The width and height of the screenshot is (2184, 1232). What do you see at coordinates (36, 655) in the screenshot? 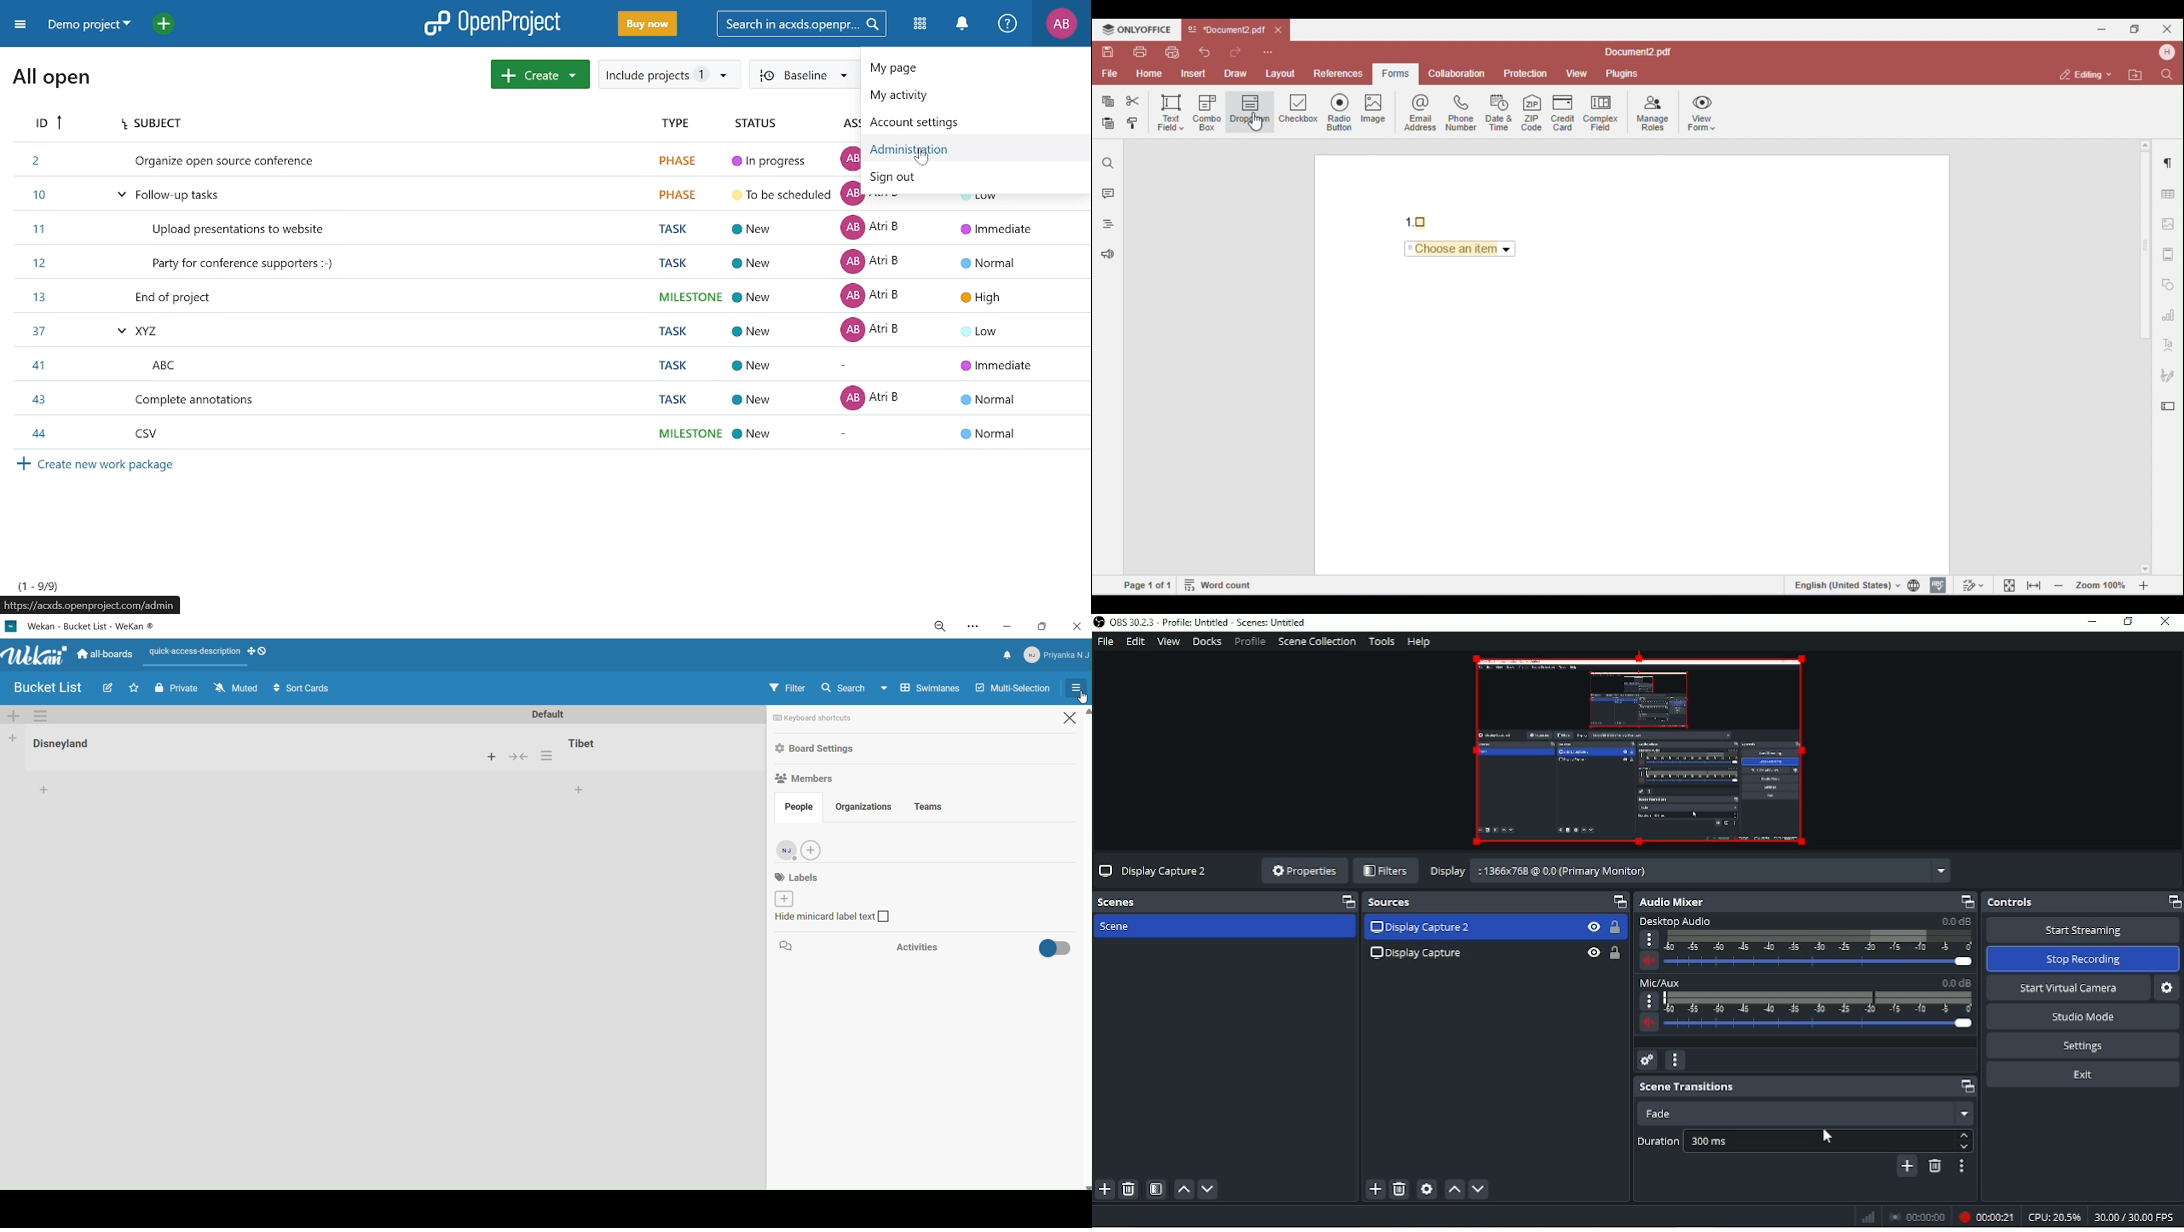
I see `title` at bounding box center [36, 655].